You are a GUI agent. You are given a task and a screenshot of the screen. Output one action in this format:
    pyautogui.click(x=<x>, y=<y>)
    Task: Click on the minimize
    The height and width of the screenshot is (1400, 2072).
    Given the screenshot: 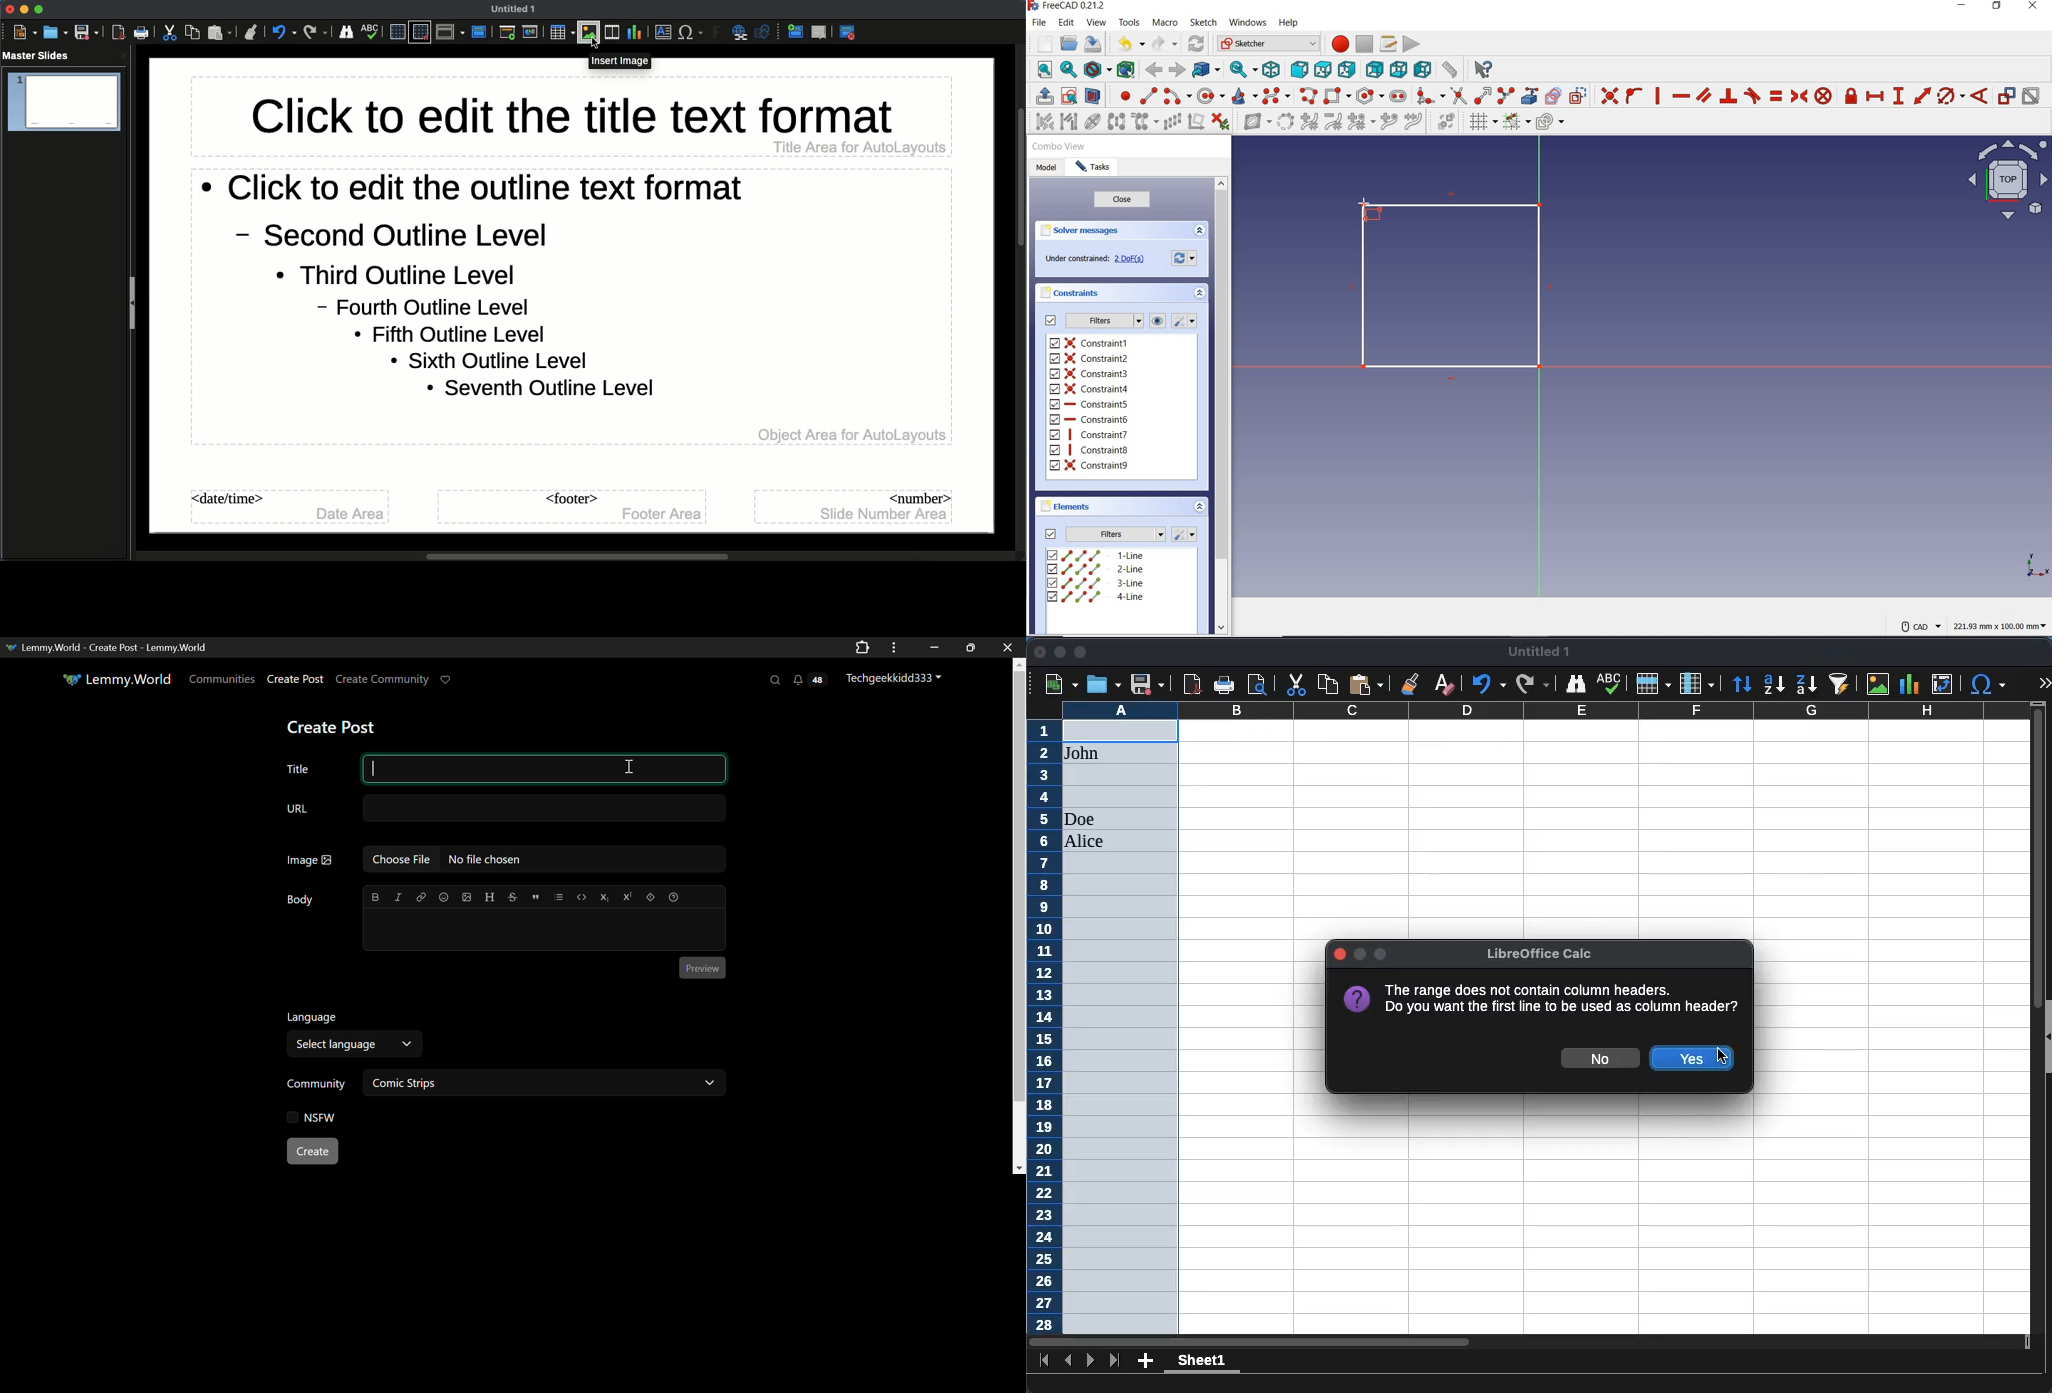 What is the action you would take?
    pyautogui.click(x=1059, y=652)
    